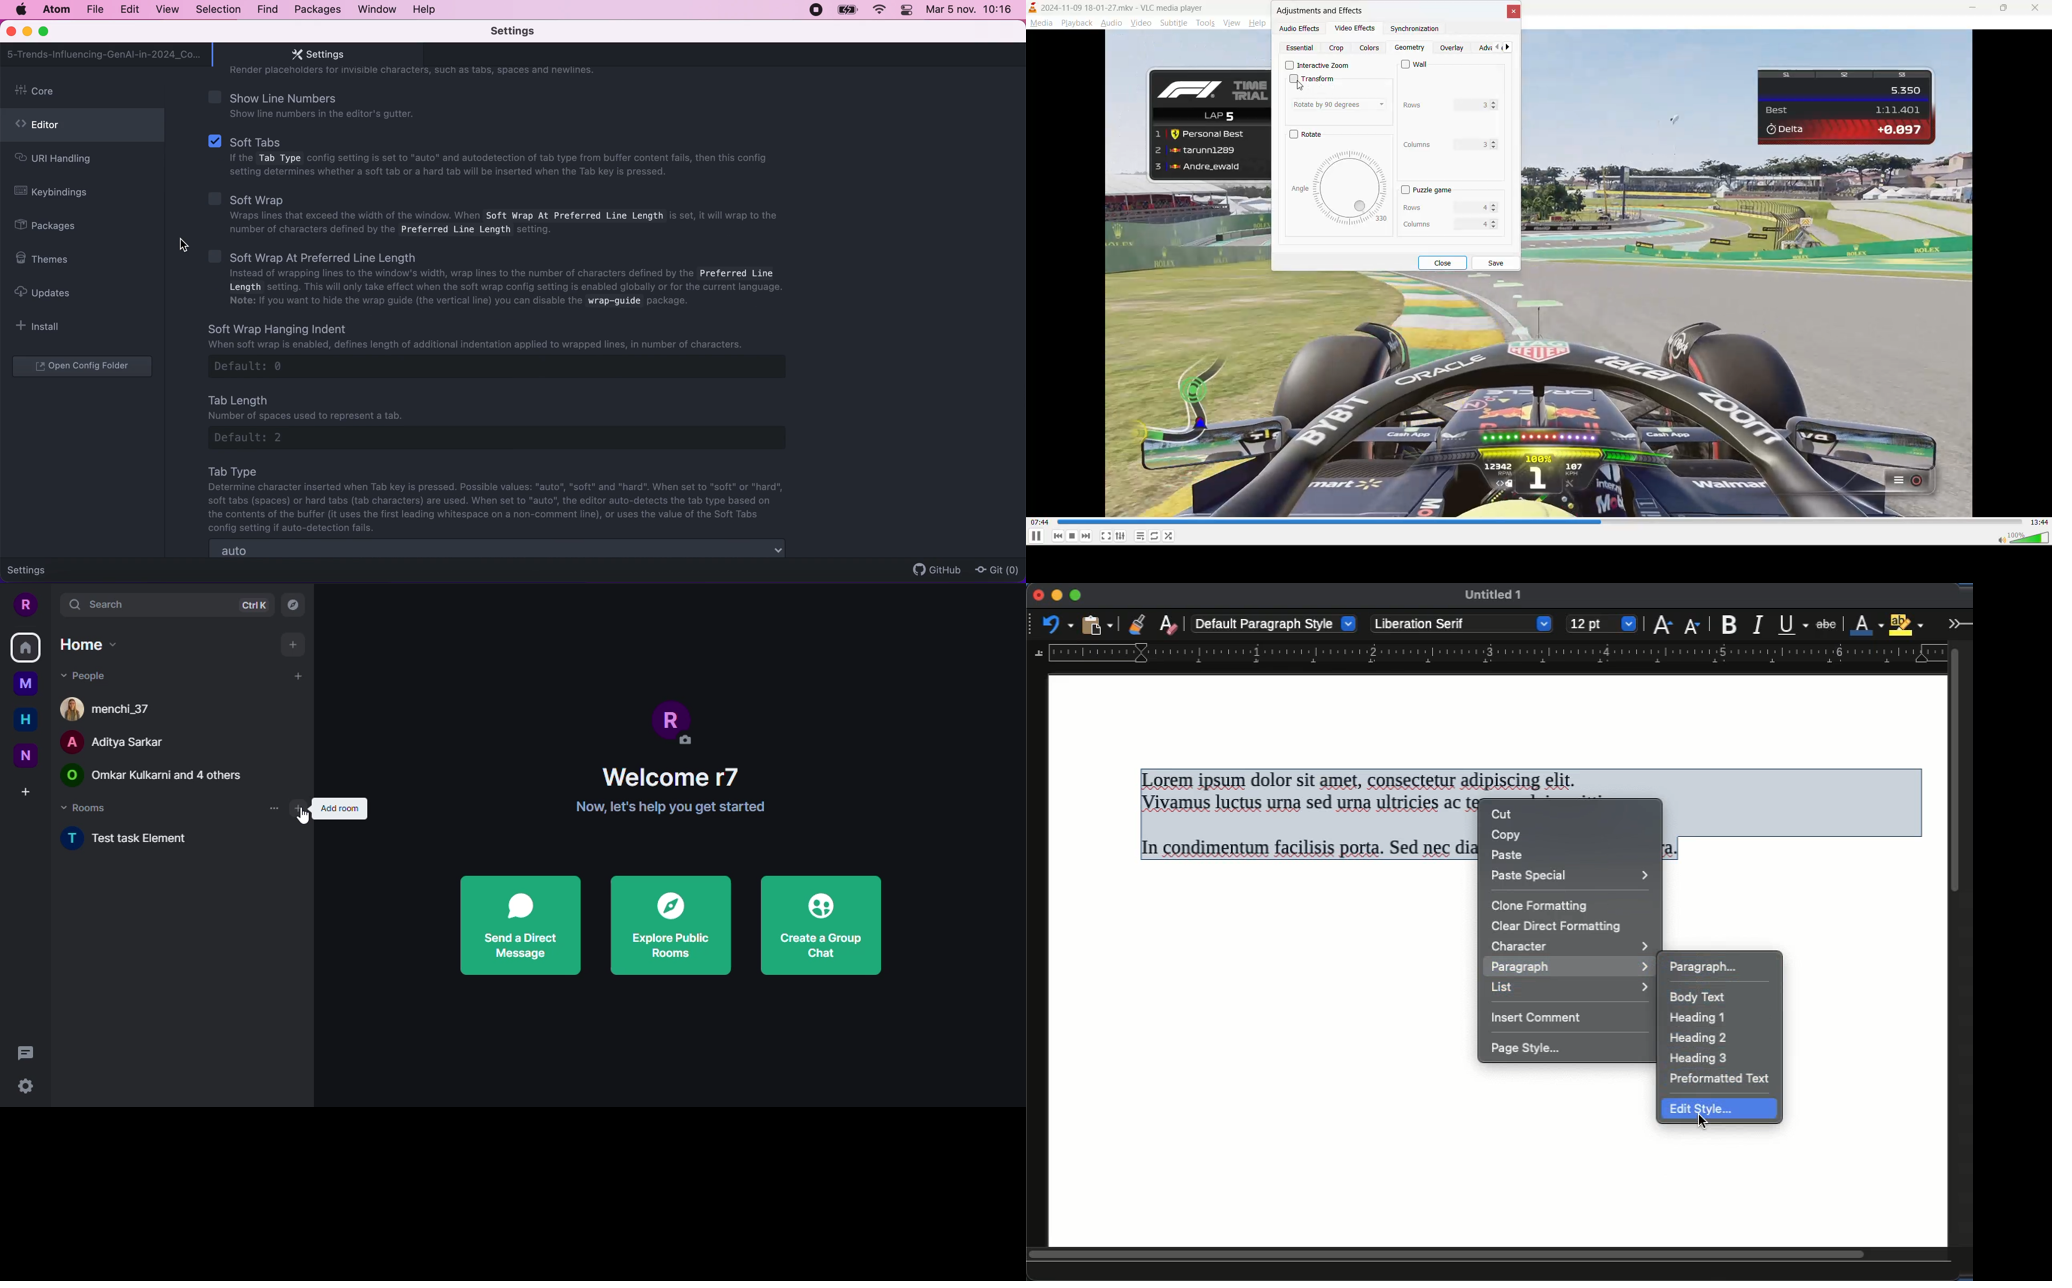 This screenshot has height=1288, width=2072. Describe the element at coordinates (1452, 47) in the screenshot. I see `overlay` at that location.